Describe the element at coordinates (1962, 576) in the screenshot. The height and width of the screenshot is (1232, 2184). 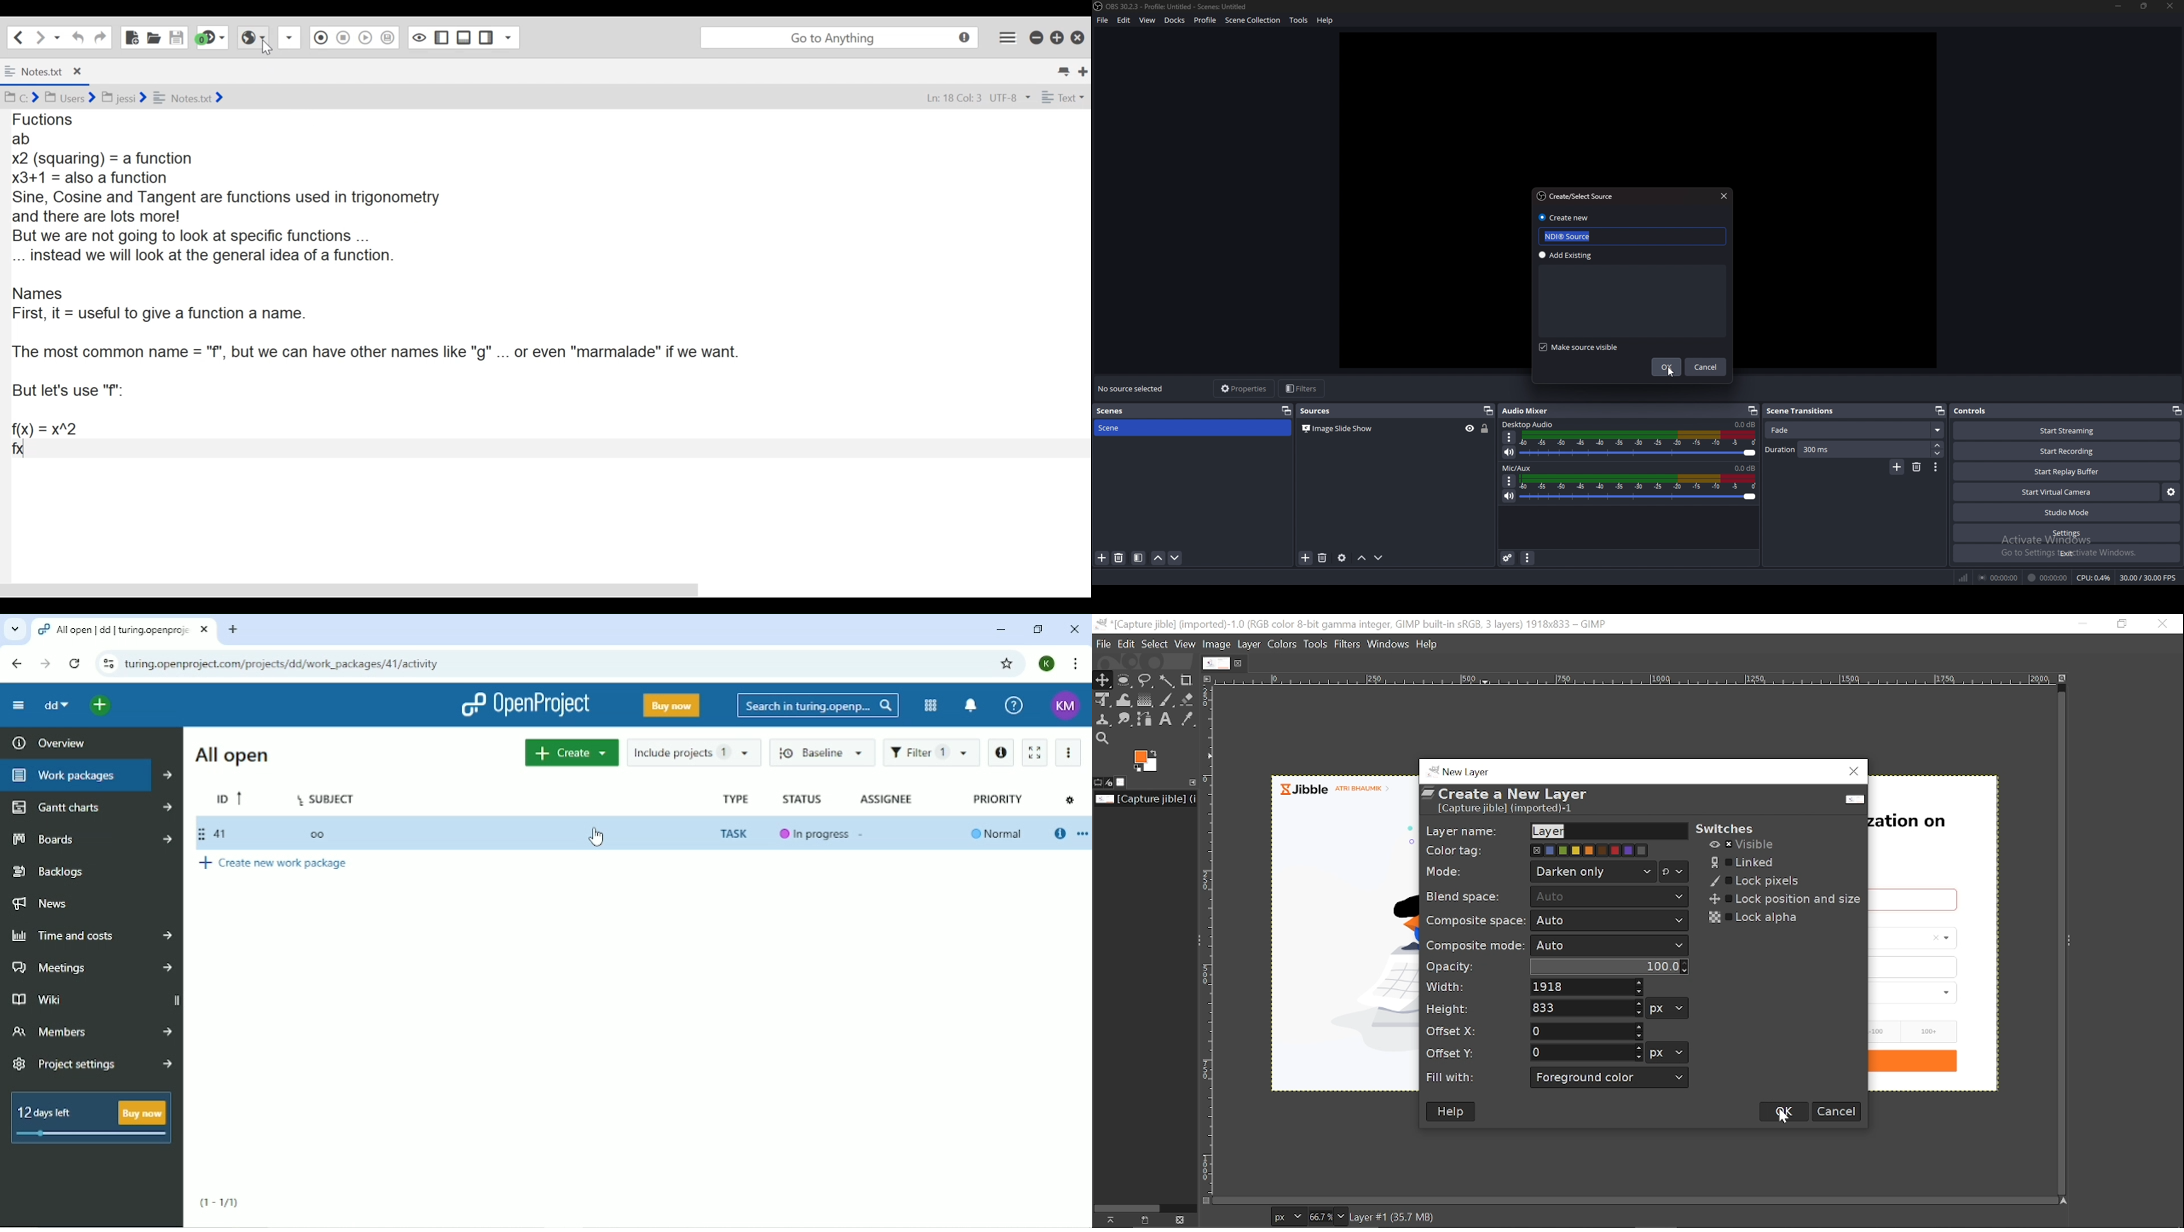
I see `Signal` at that location.